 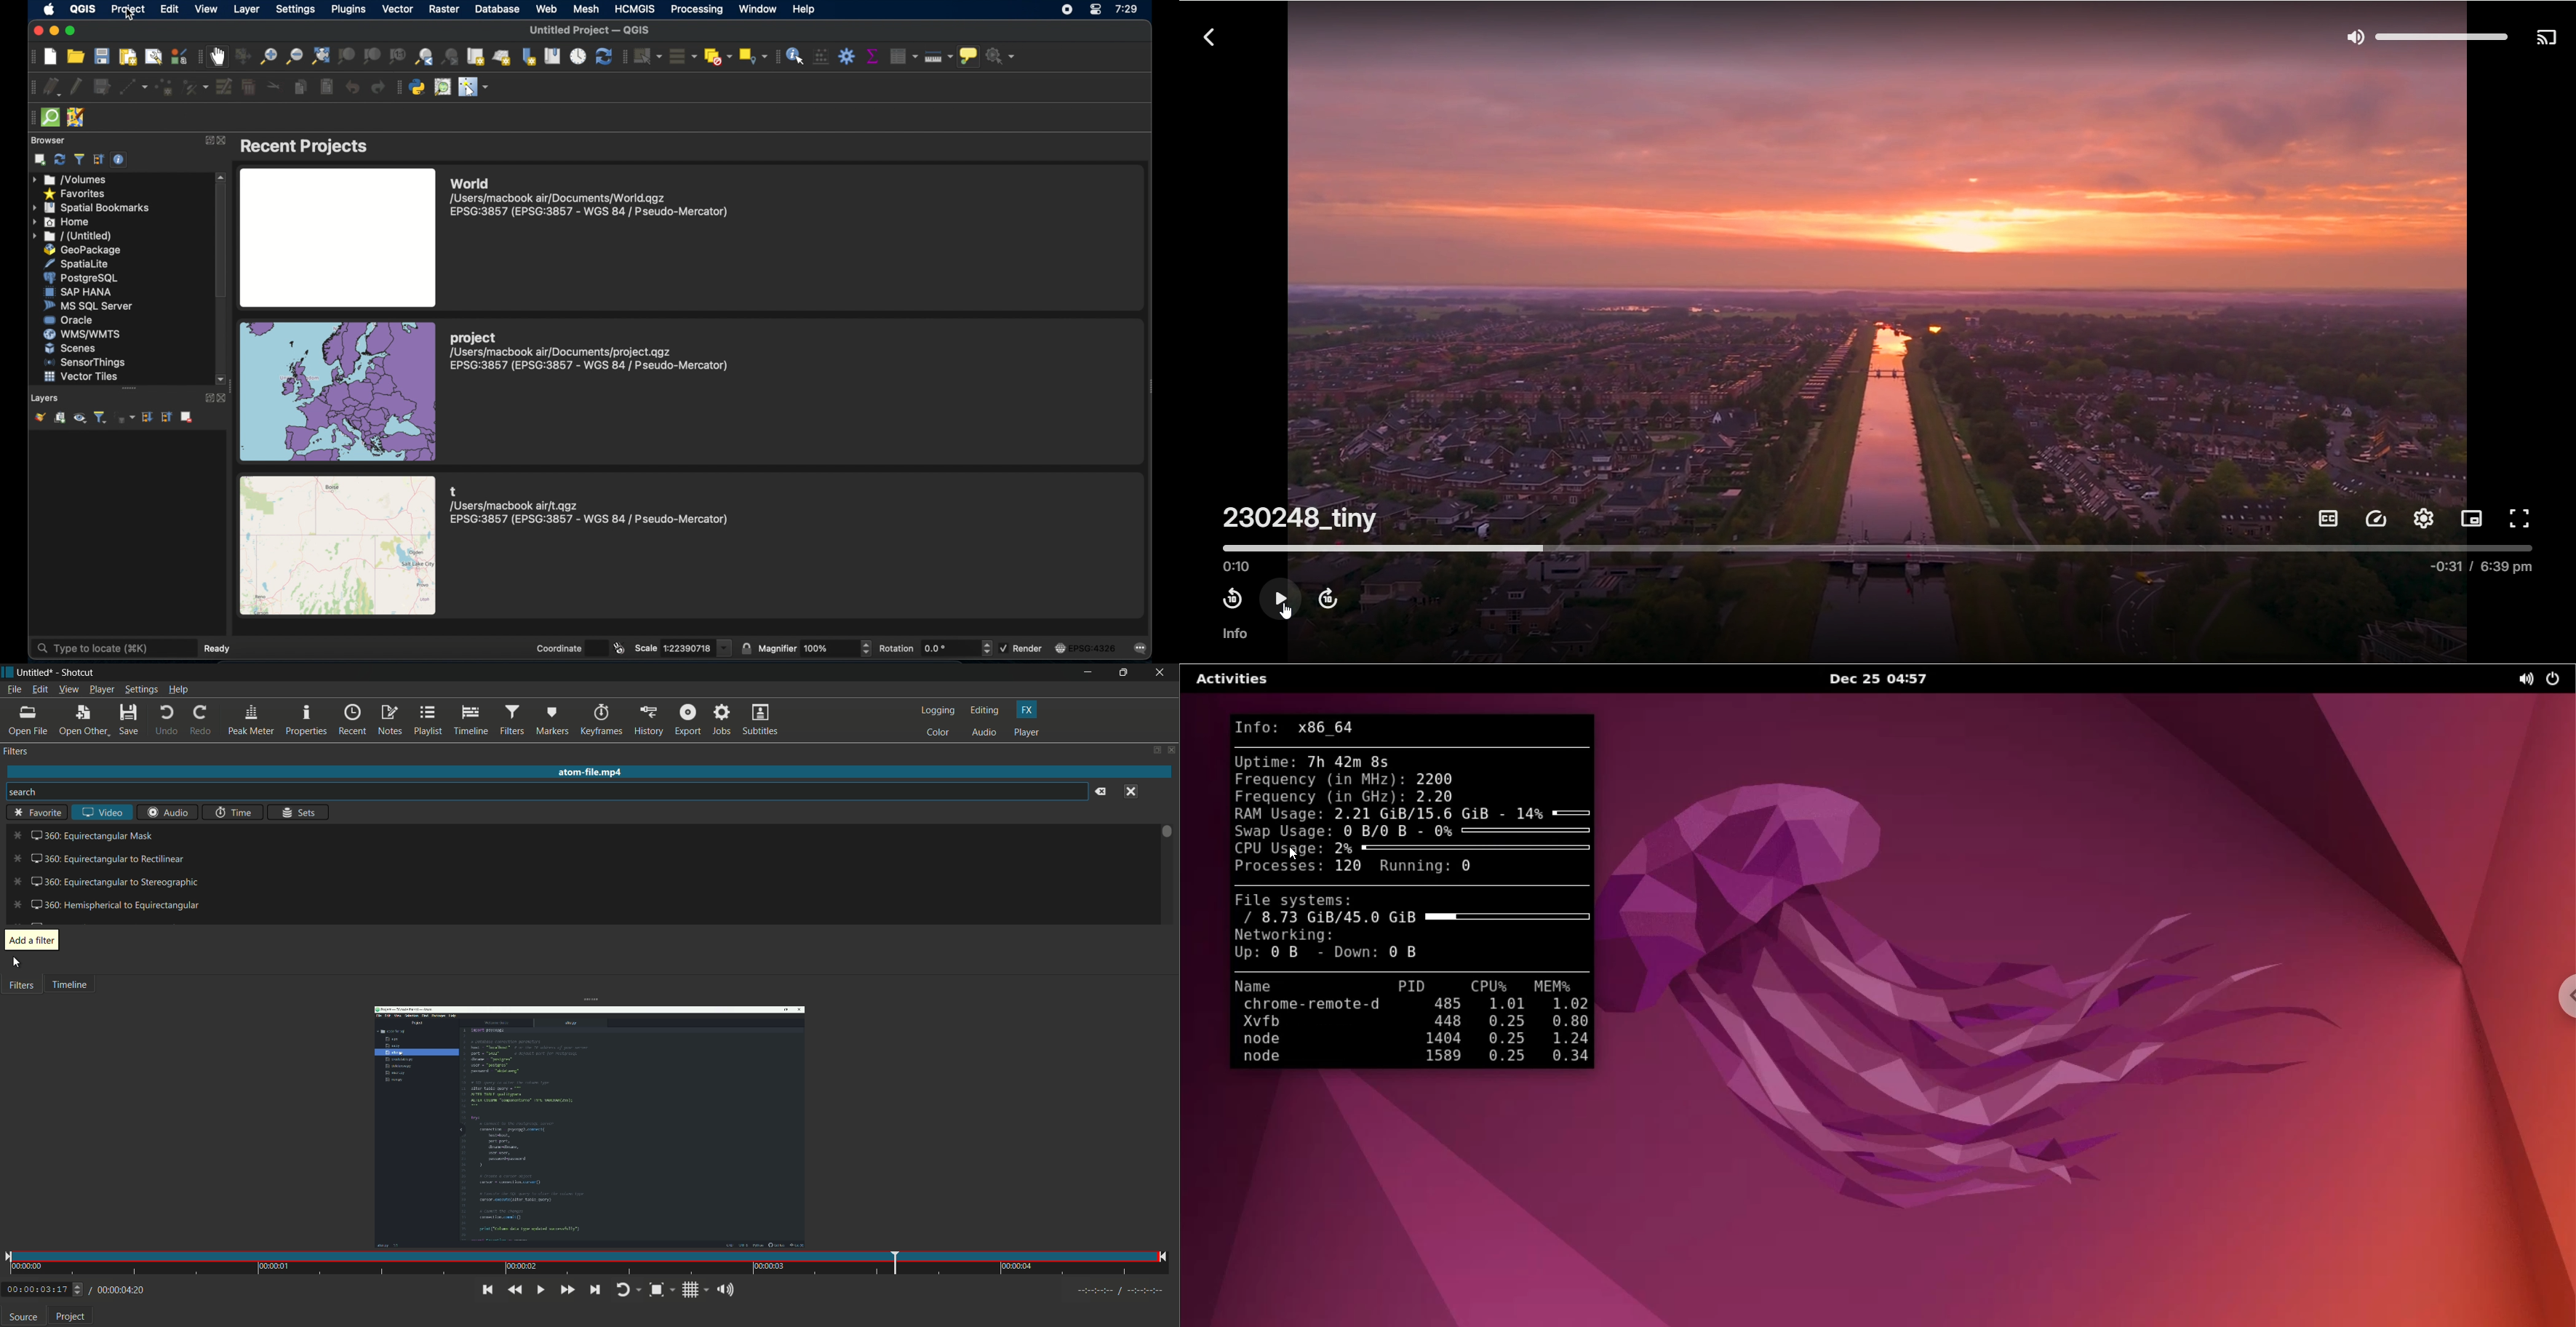 I want to click on Timeline, so click(x=82, y=988).